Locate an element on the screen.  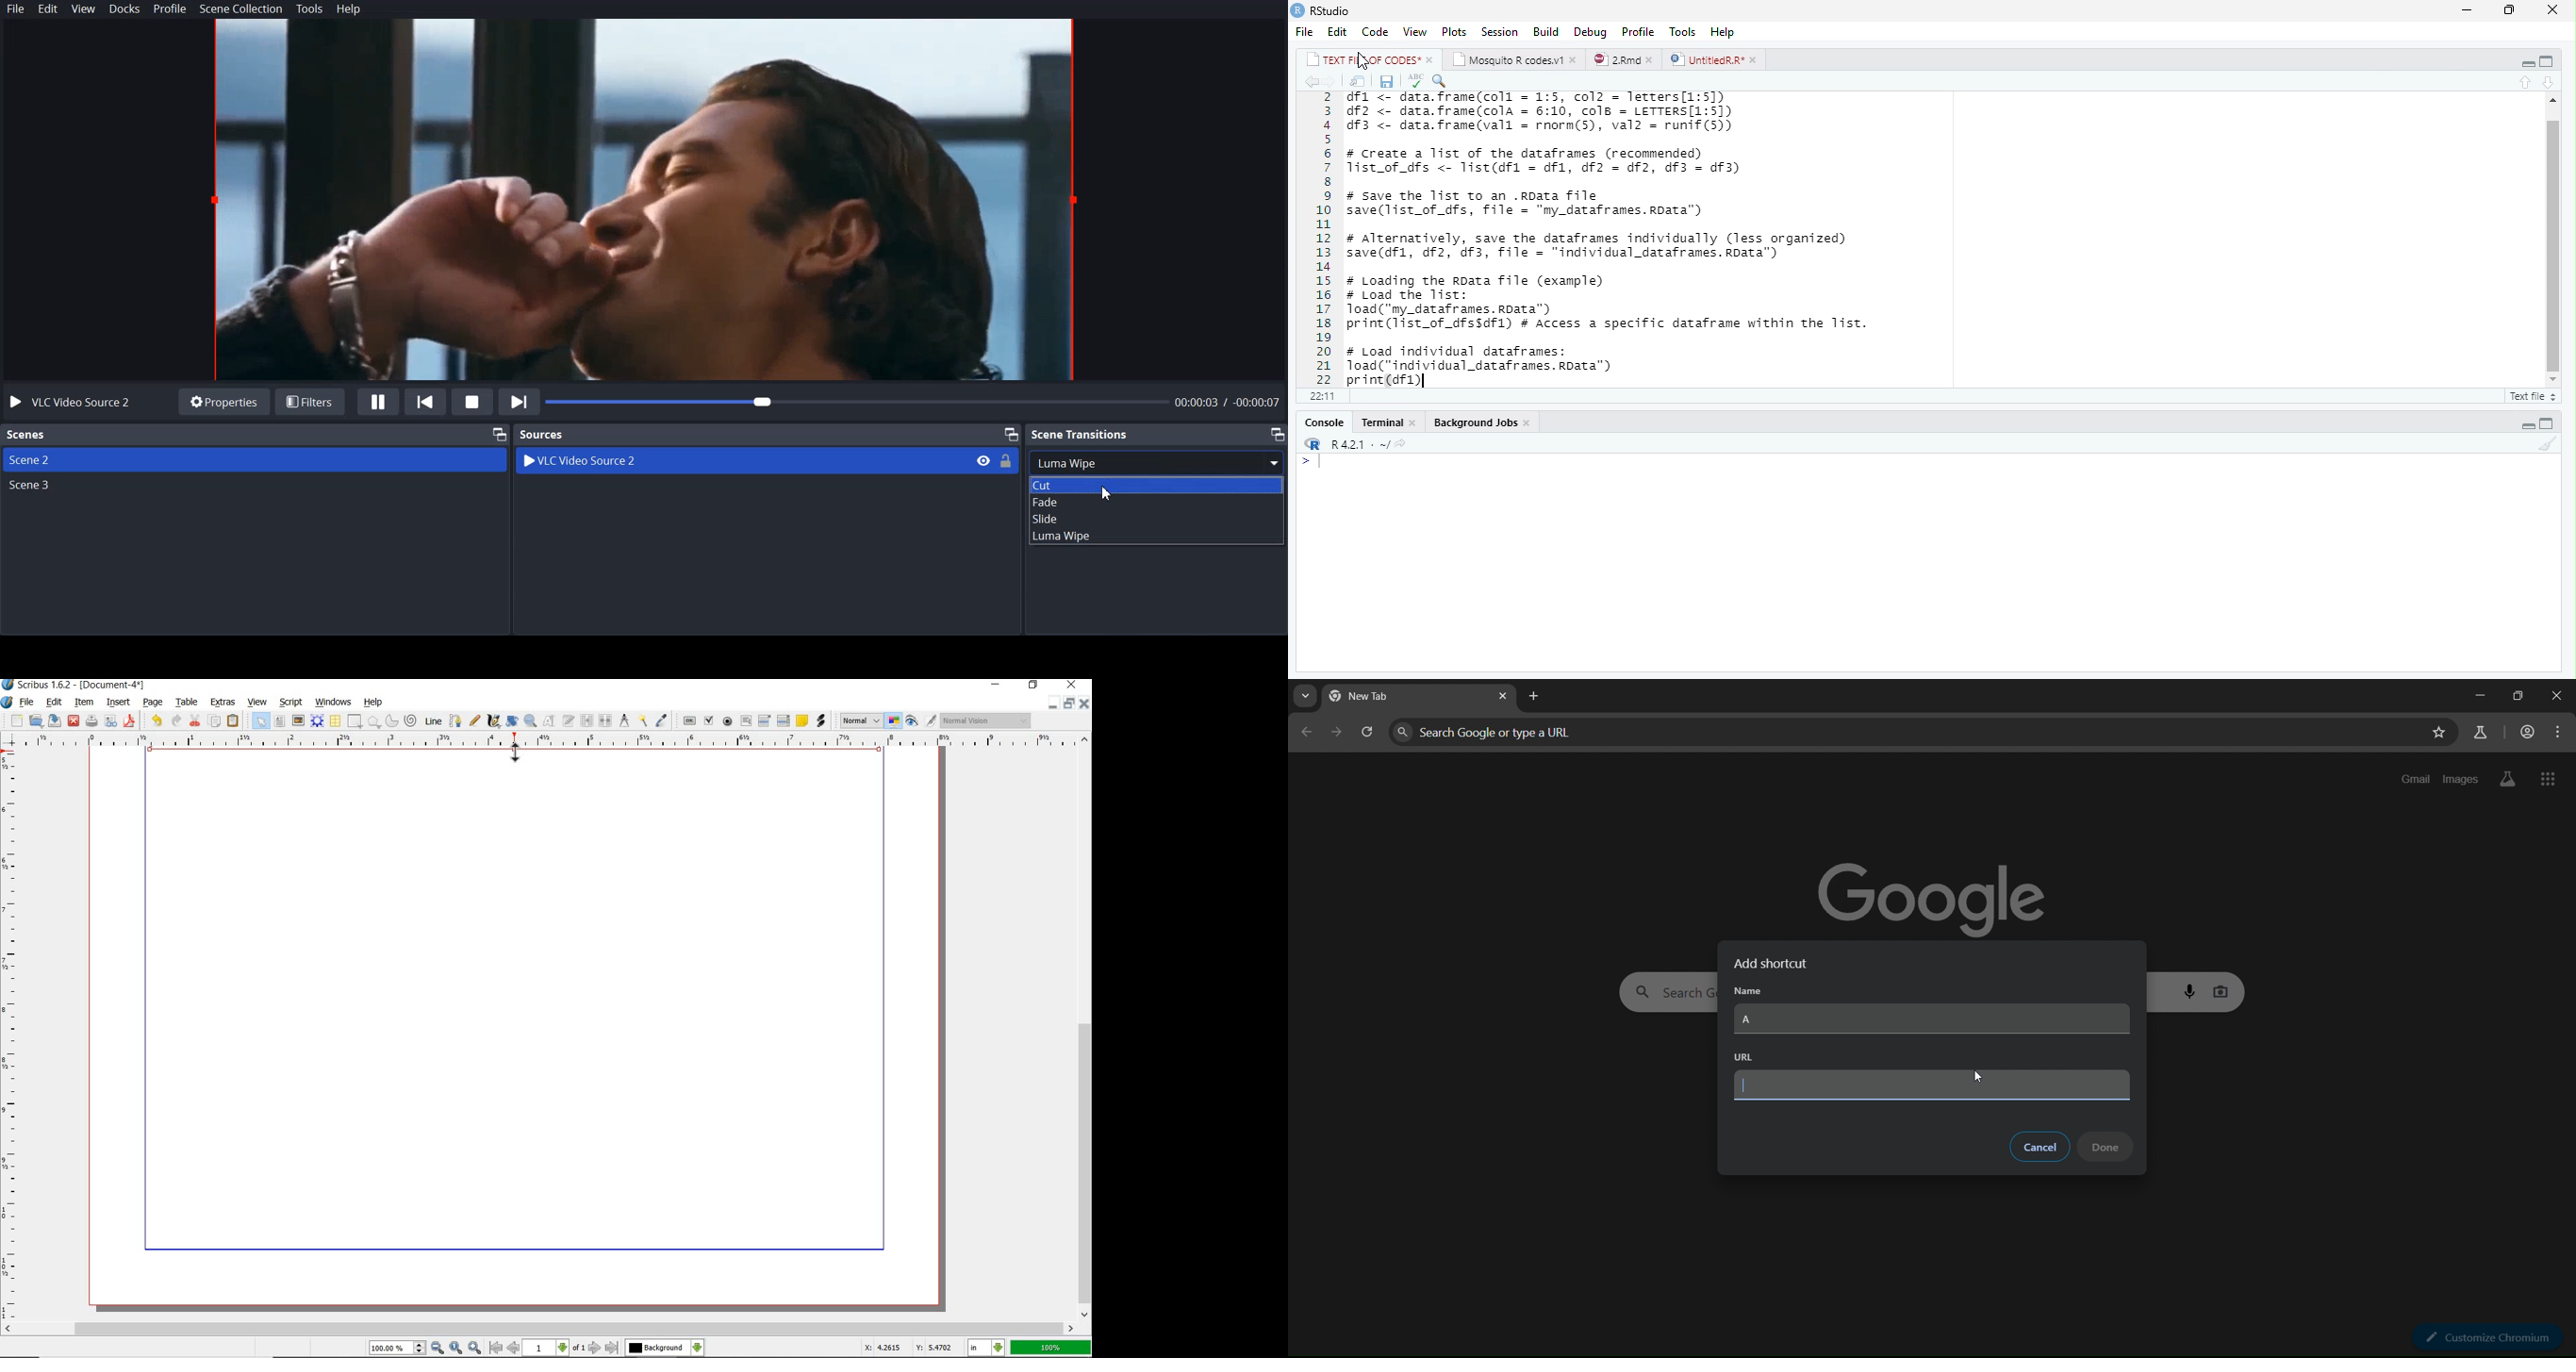
restore is located at coordinates (1033, 686).